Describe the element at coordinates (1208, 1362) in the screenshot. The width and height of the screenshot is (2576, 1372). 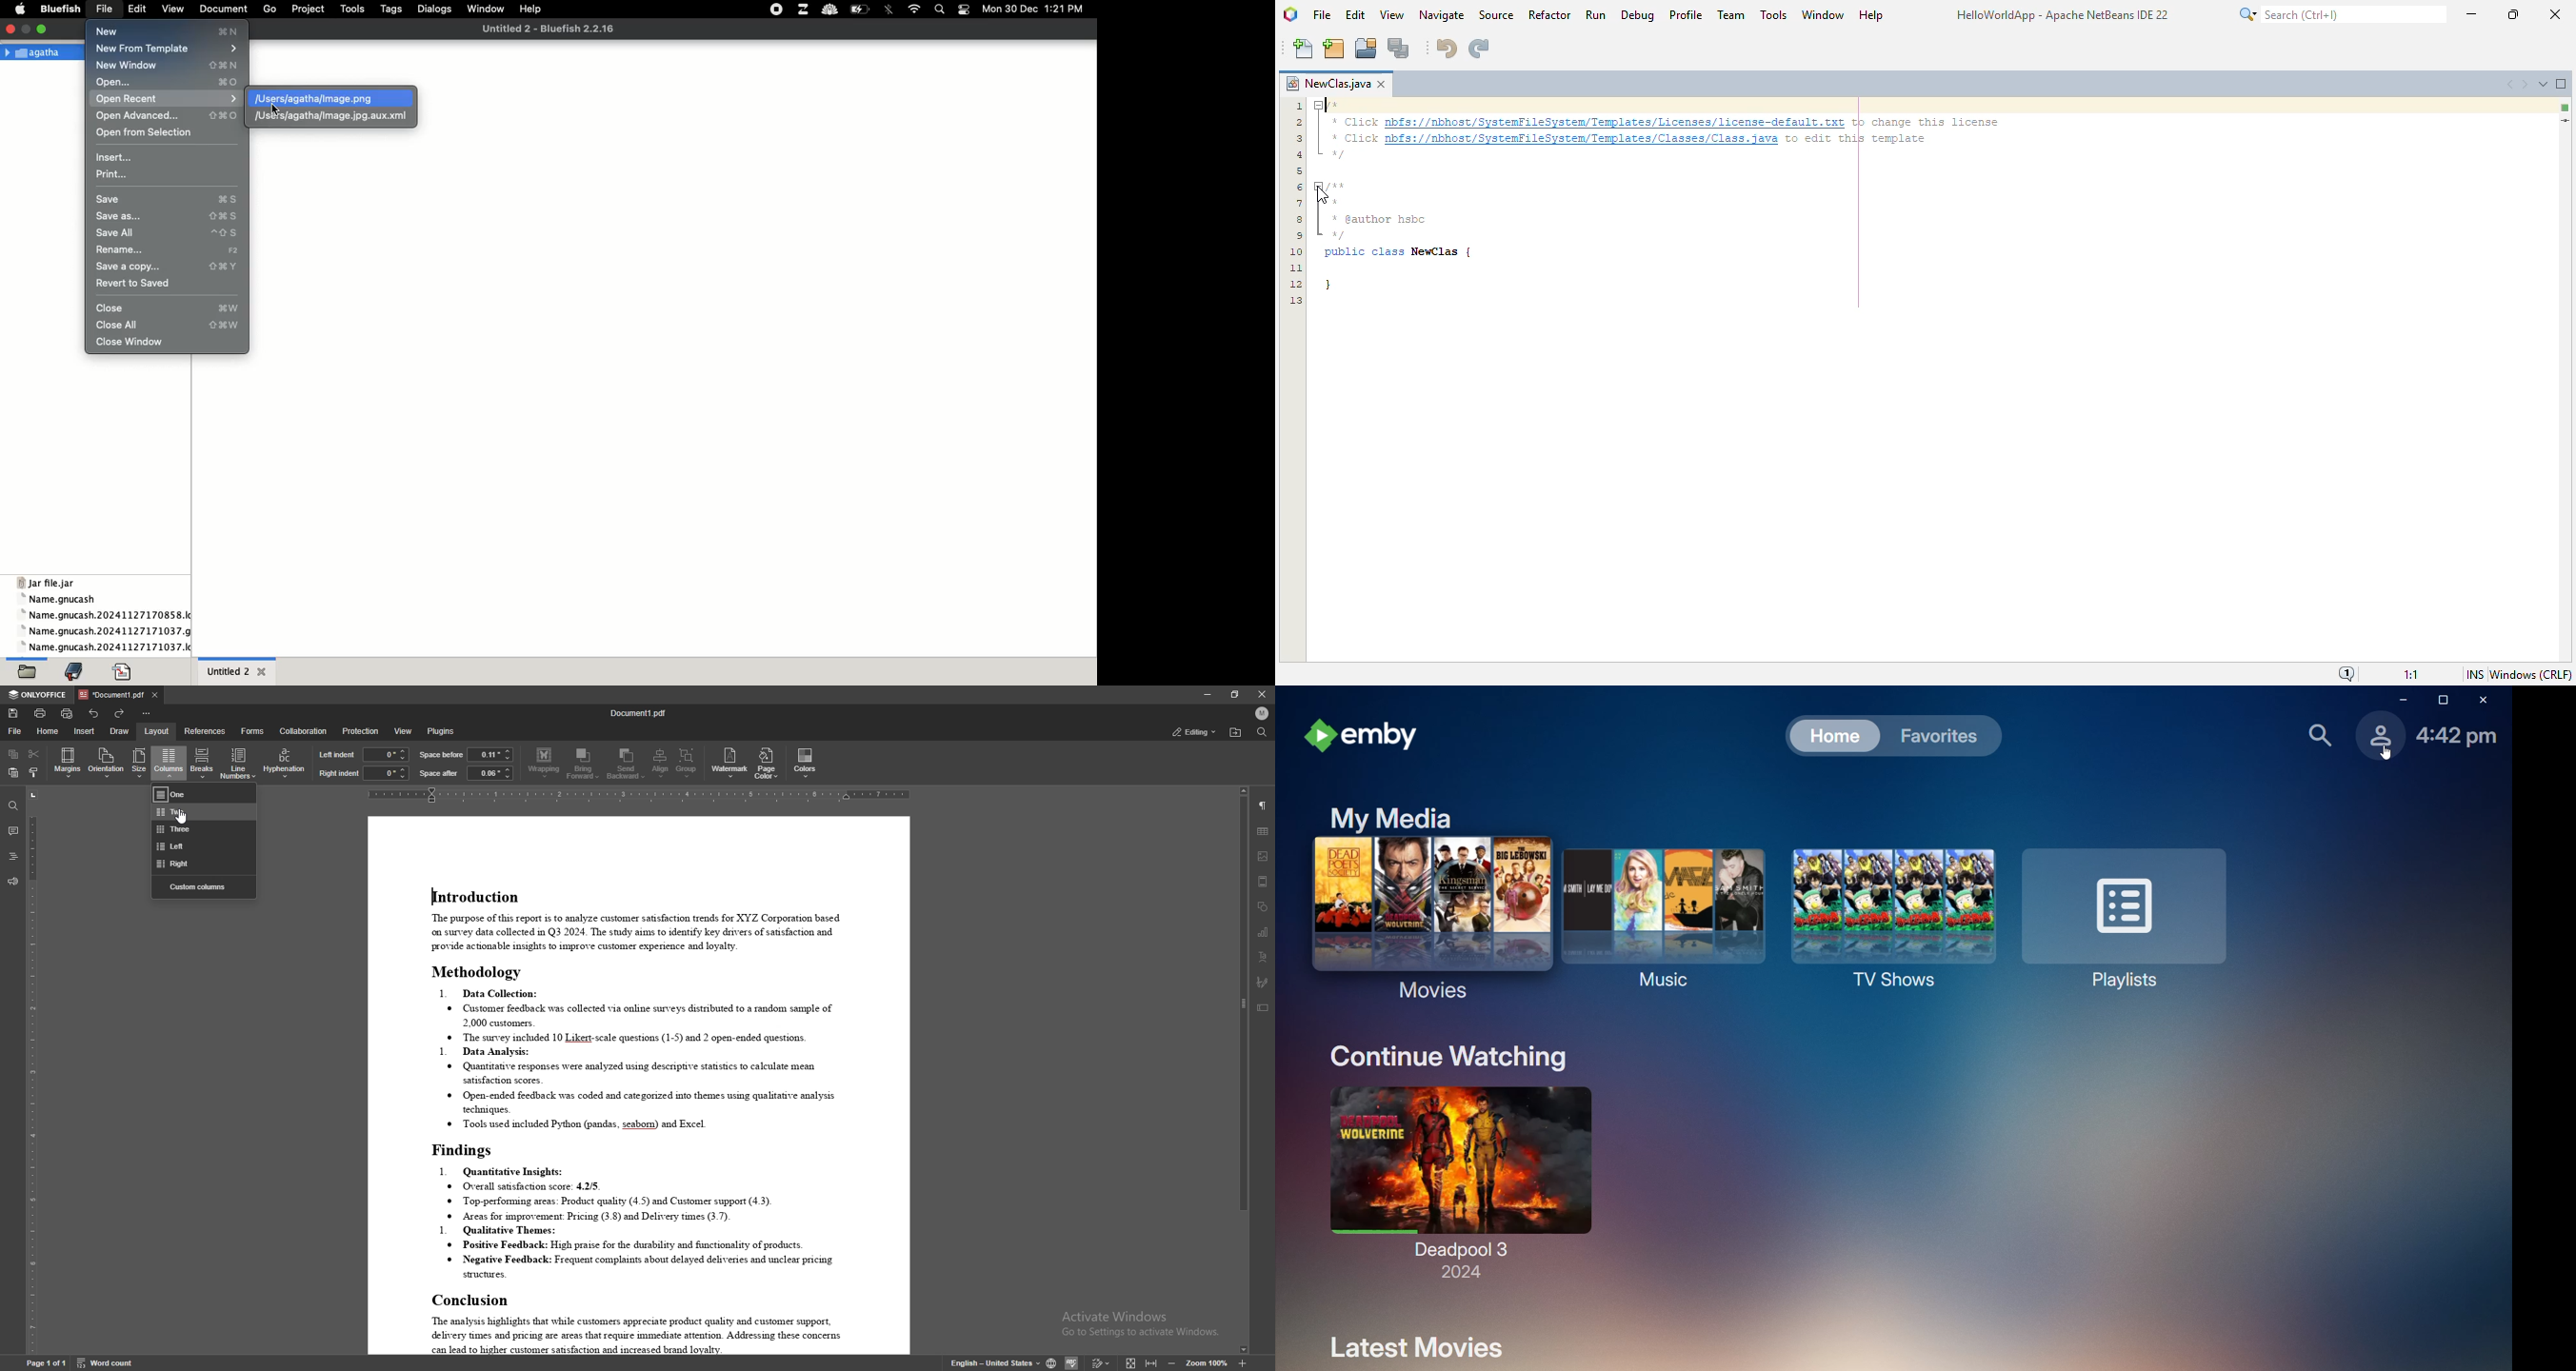
I see `zoom` at that location.